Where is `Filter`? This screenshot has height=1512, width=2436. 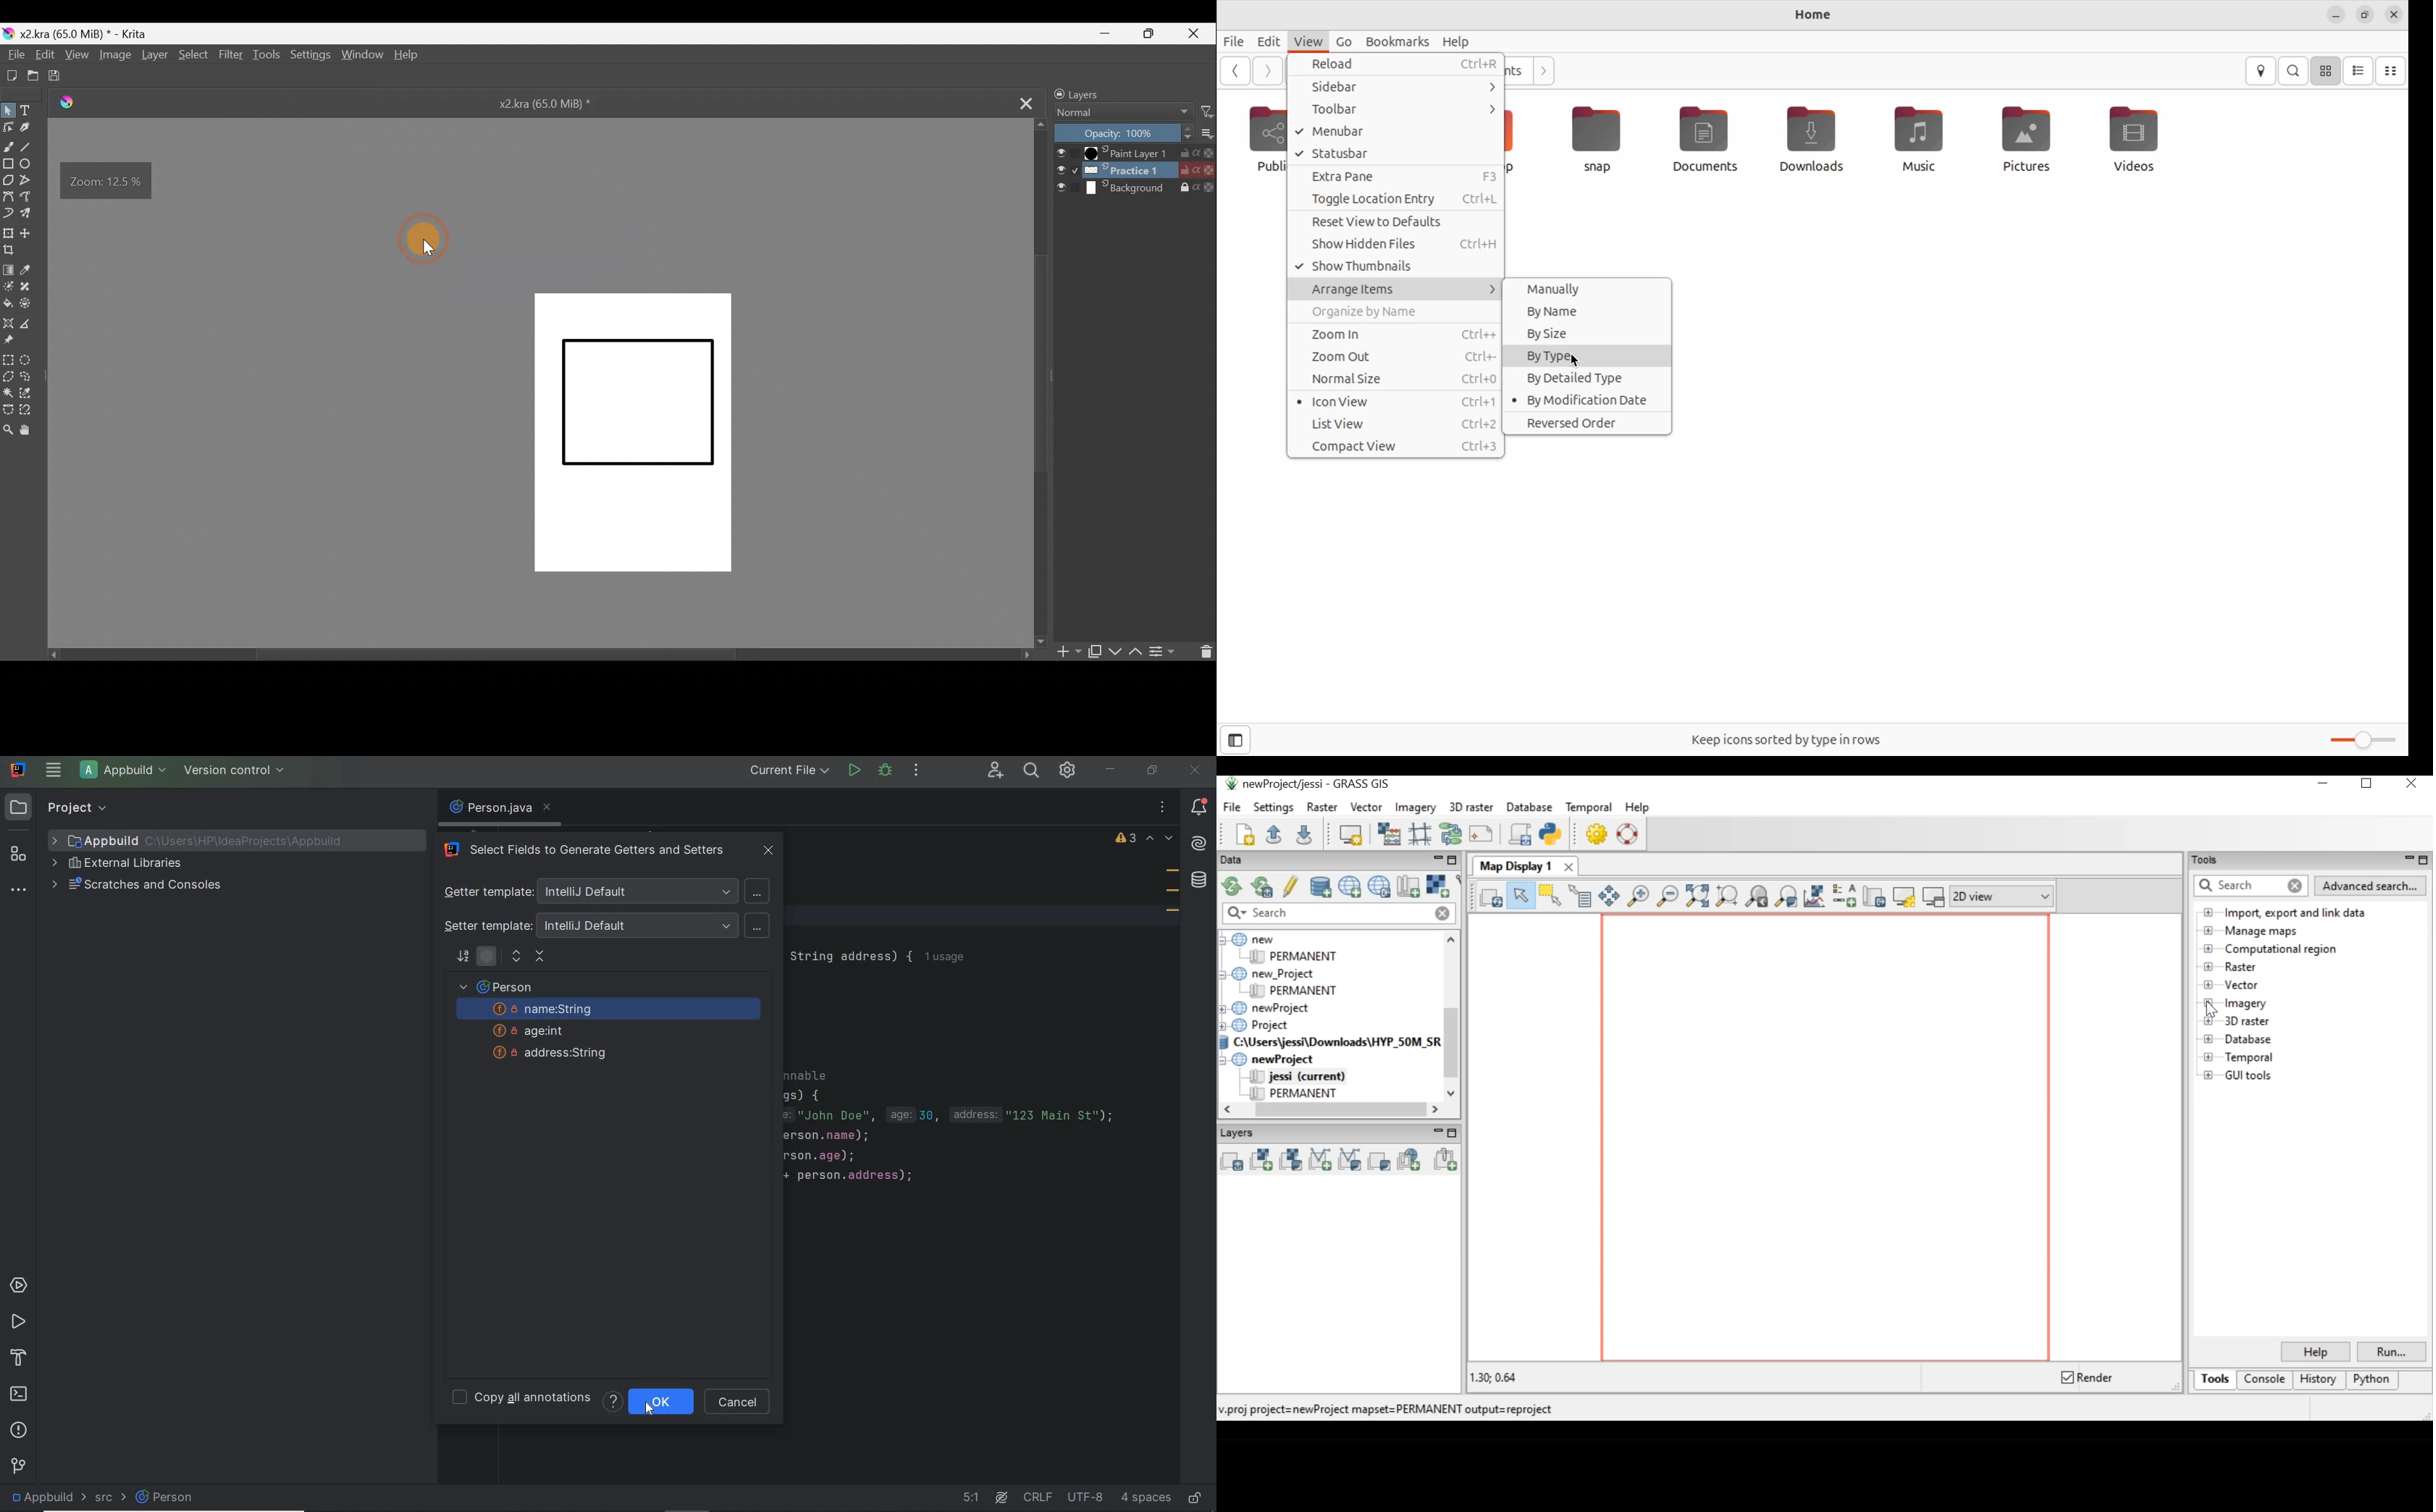 Filter is located at coordinates (231, 54).